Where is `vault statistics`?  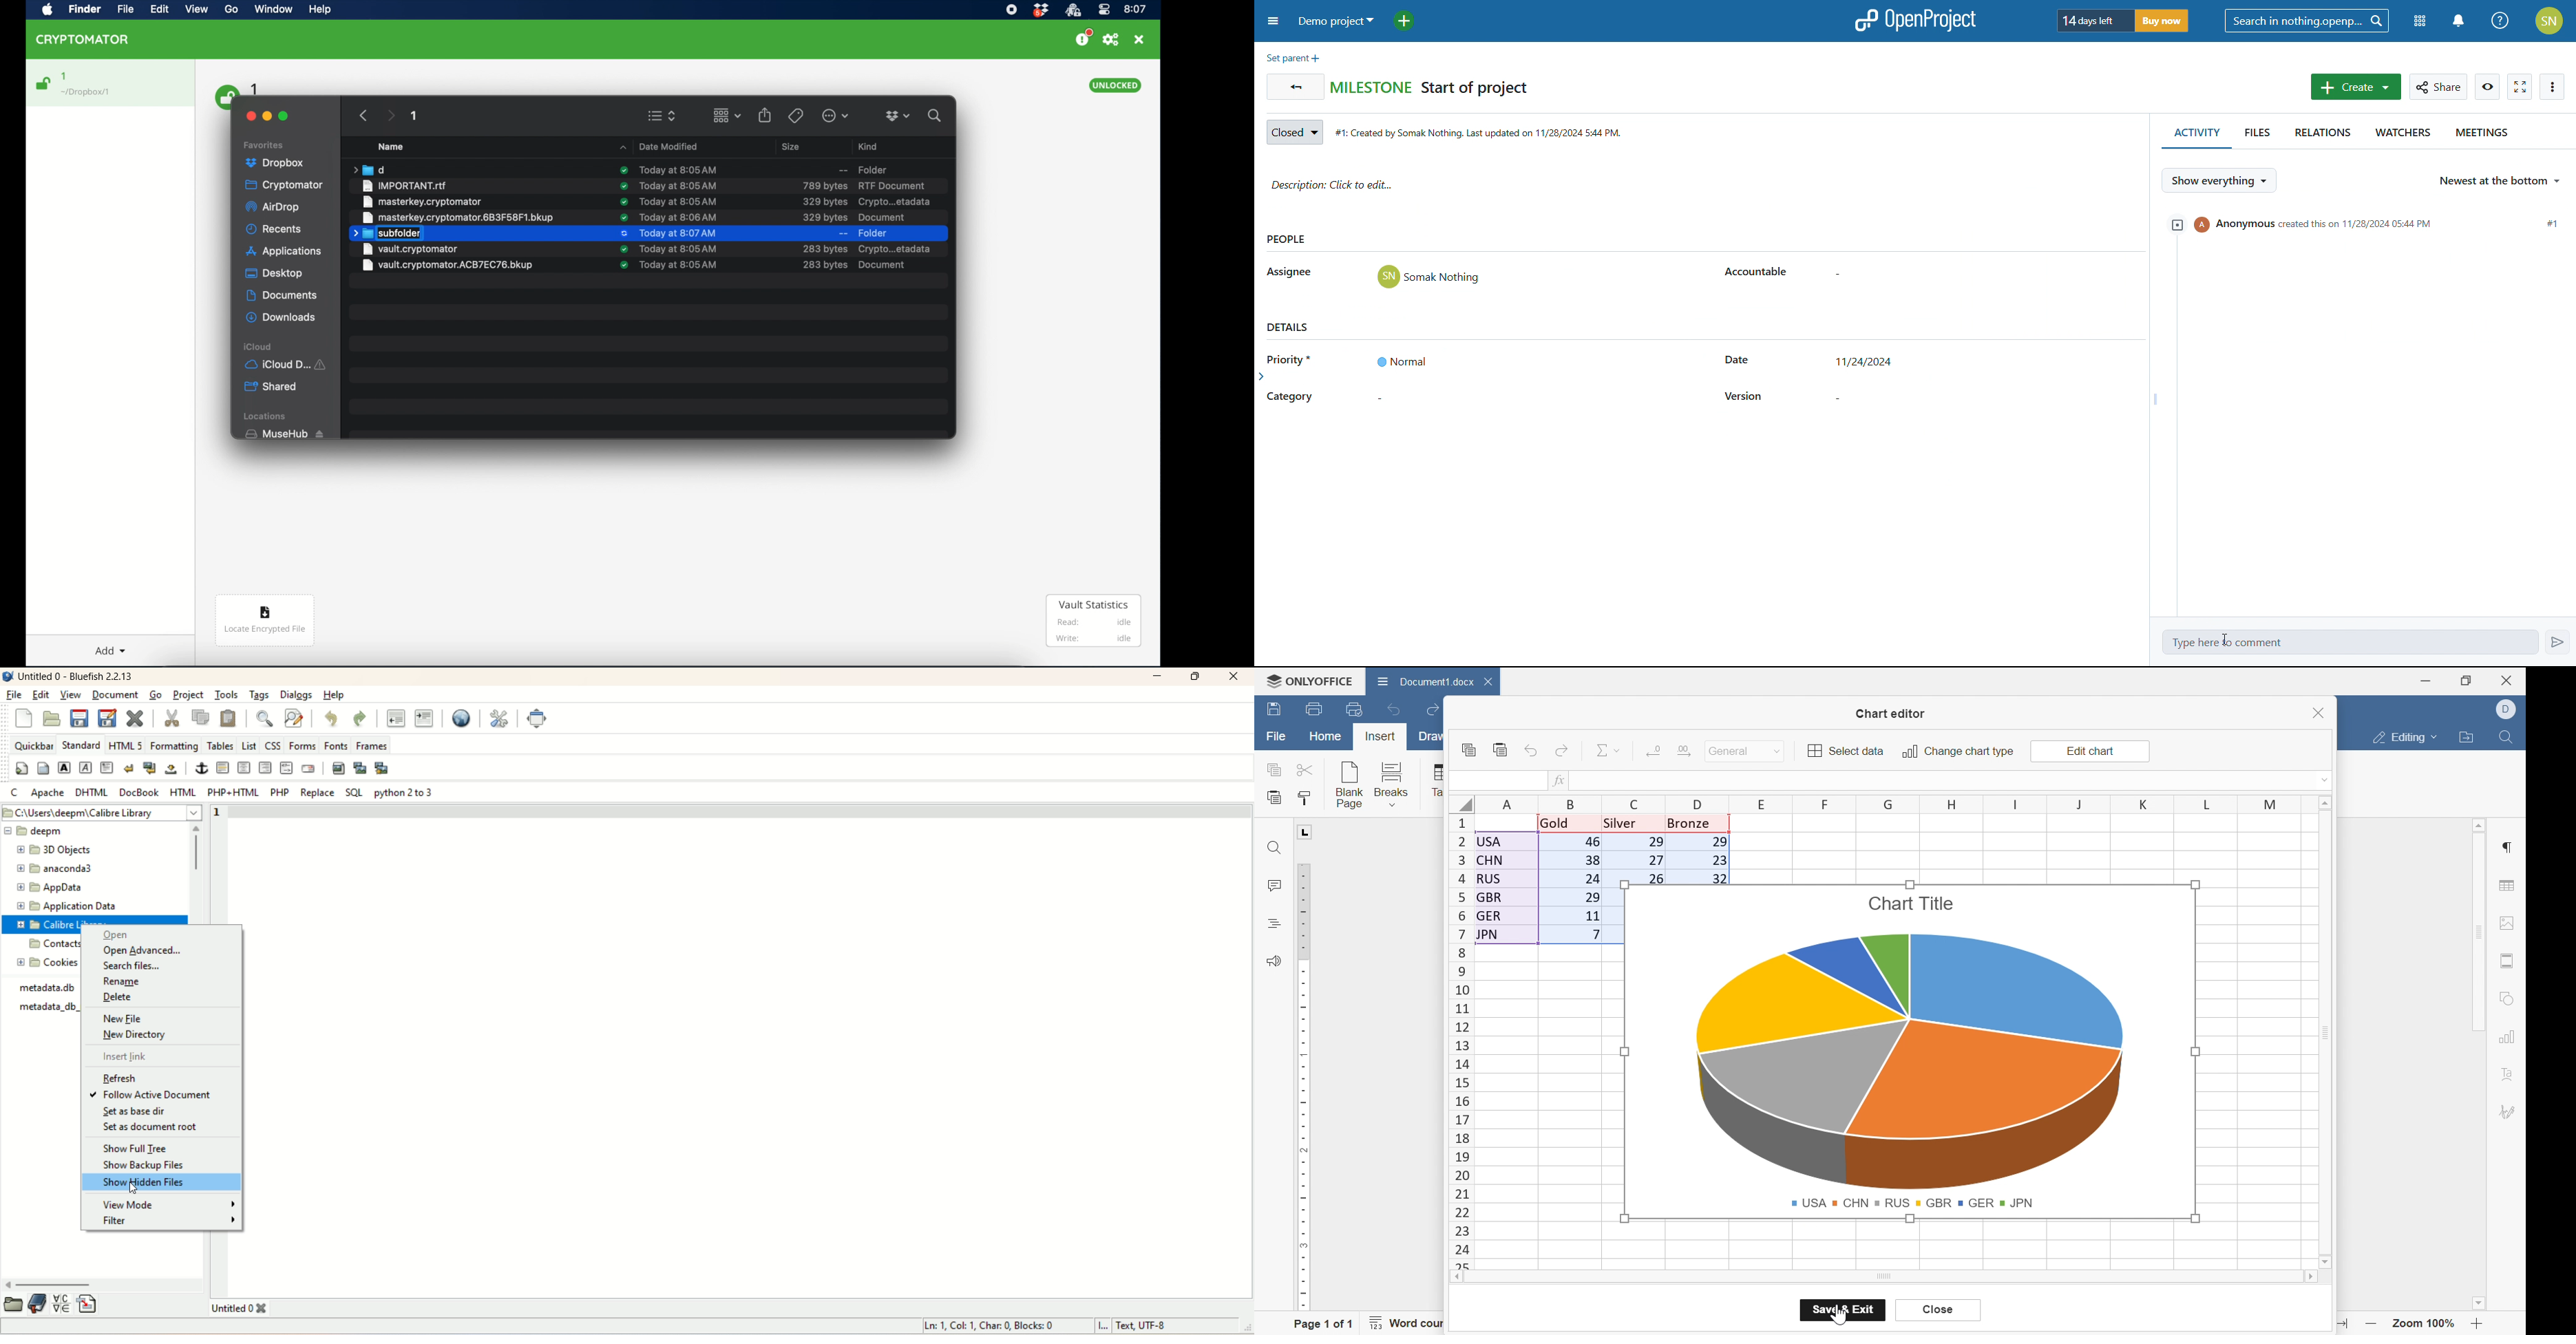
vault statistics is located at coordinates (1094, 622).